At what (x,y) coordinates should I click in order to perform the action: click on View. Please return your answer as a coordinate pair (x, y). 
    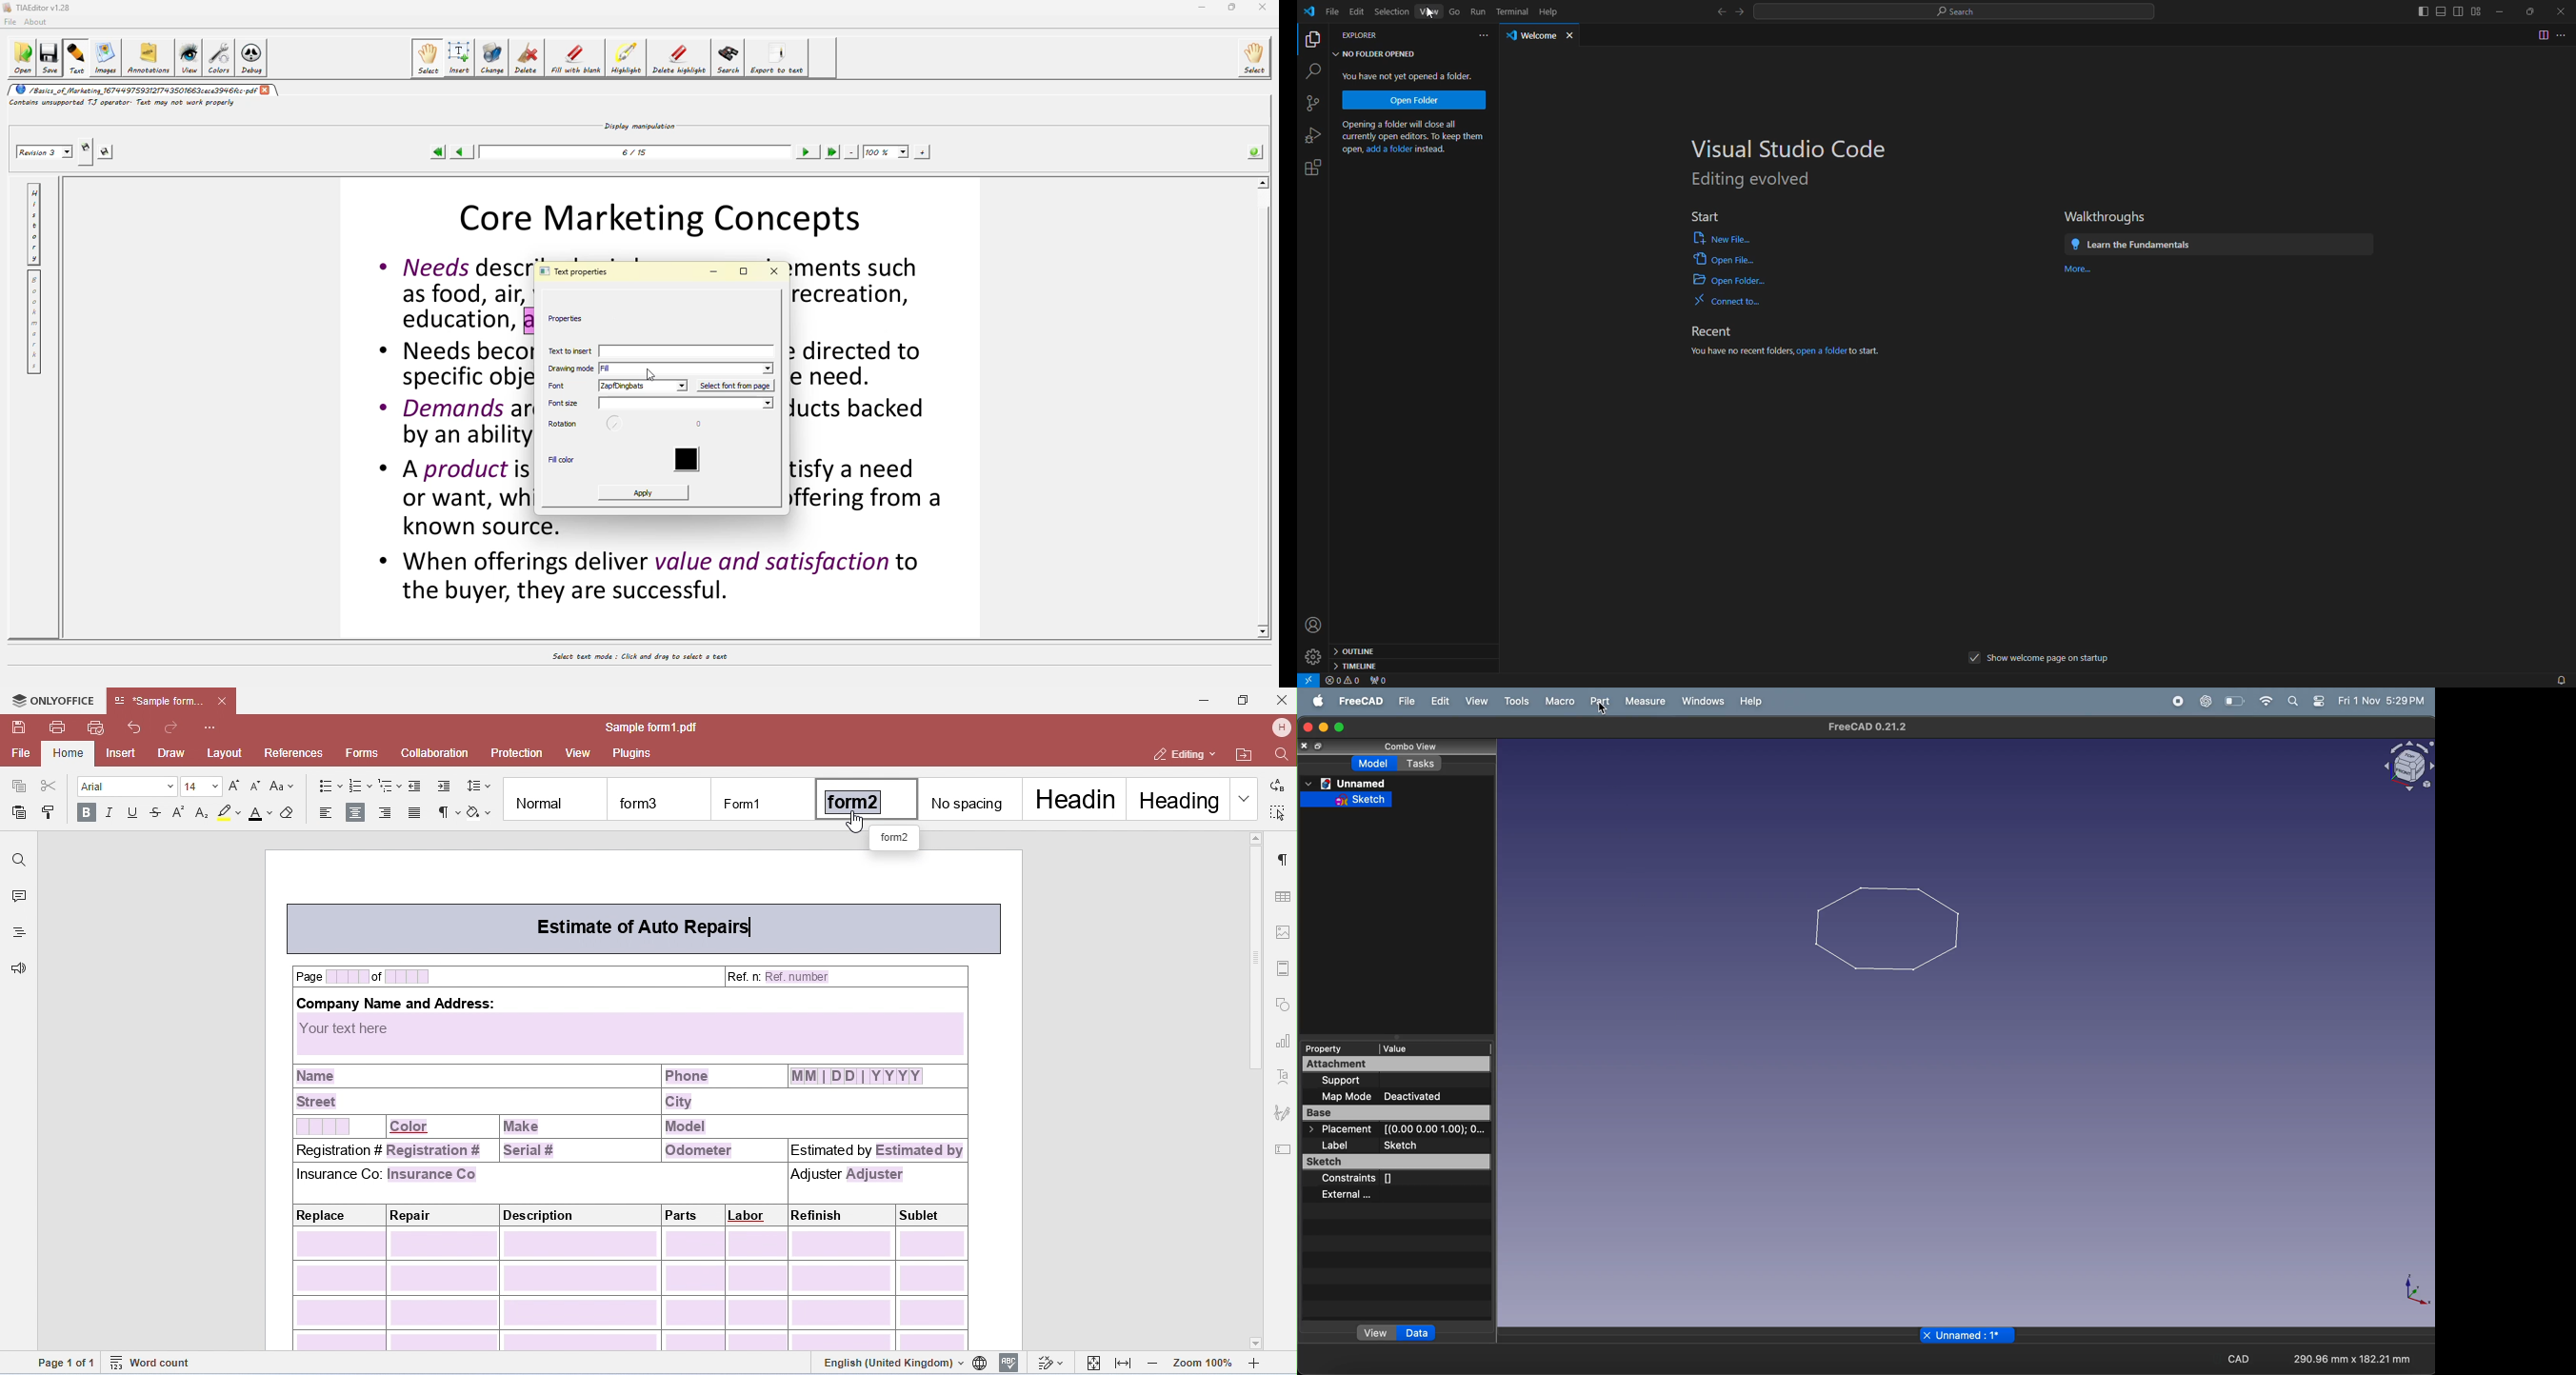
    Looking at the image, I should click on (1427, 12).